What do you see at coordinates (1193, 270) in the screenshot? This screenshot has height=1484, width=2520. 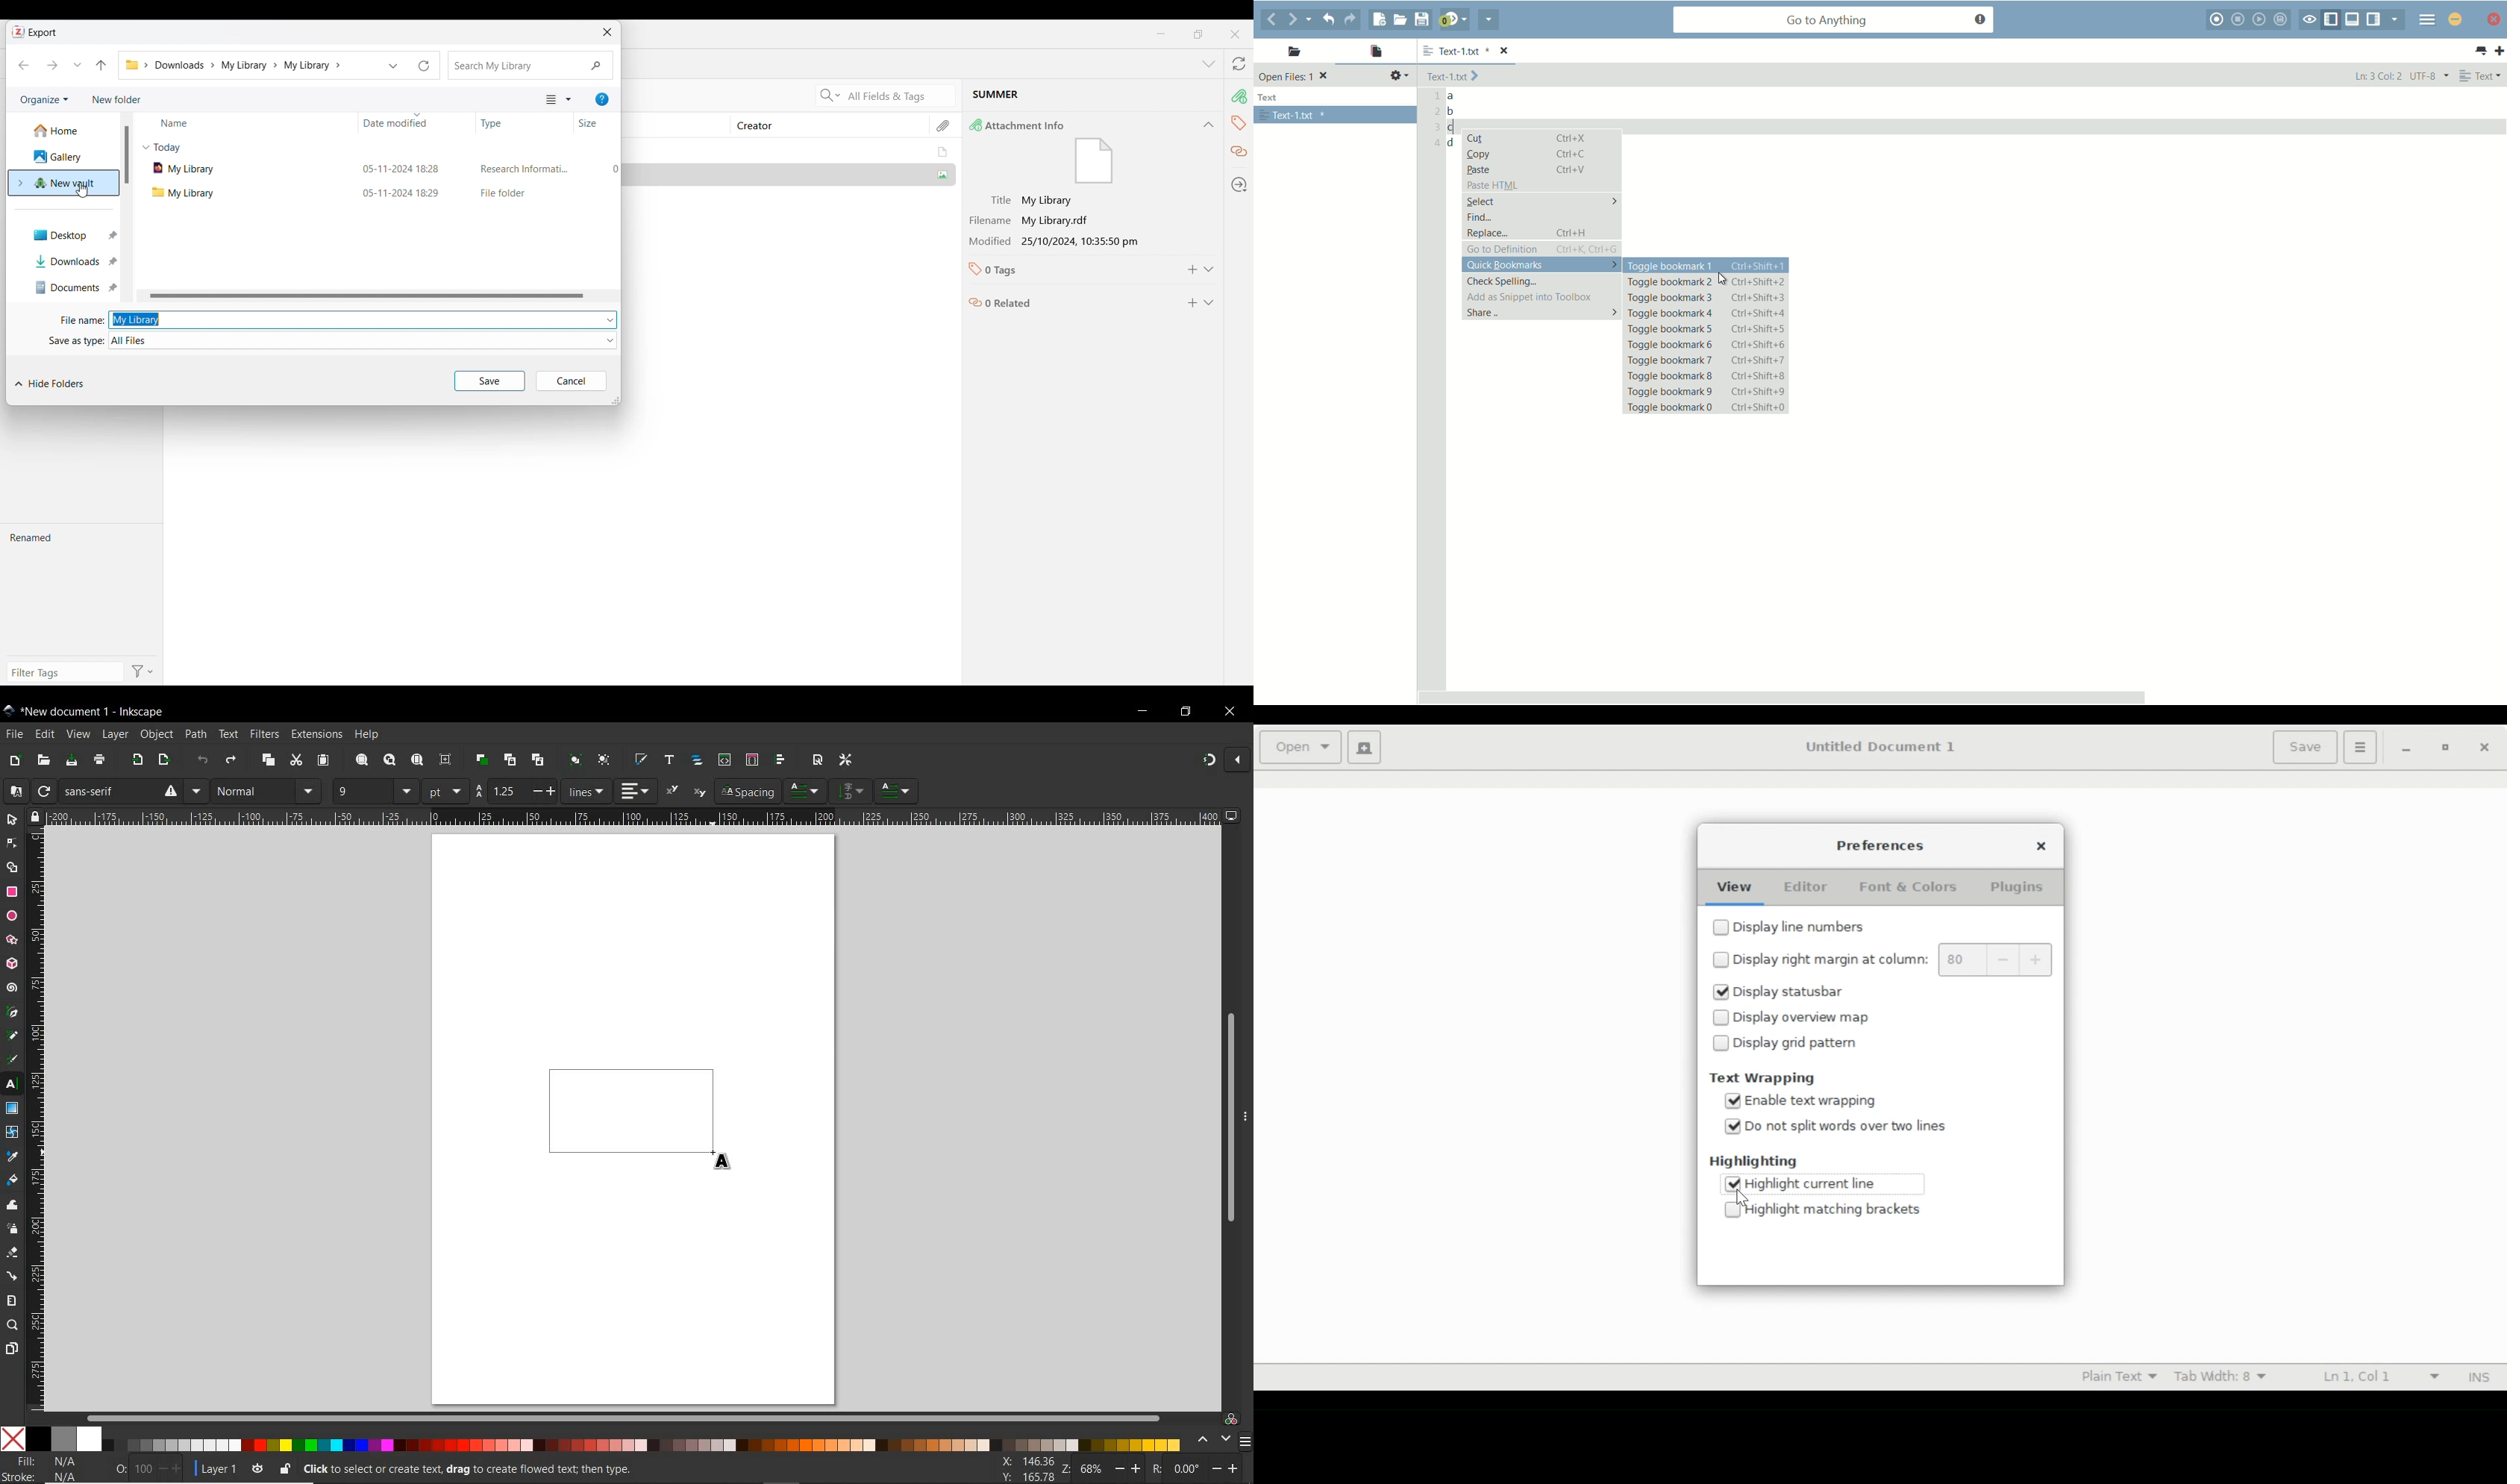 I see `Add` at bounding box center [1193, 270].